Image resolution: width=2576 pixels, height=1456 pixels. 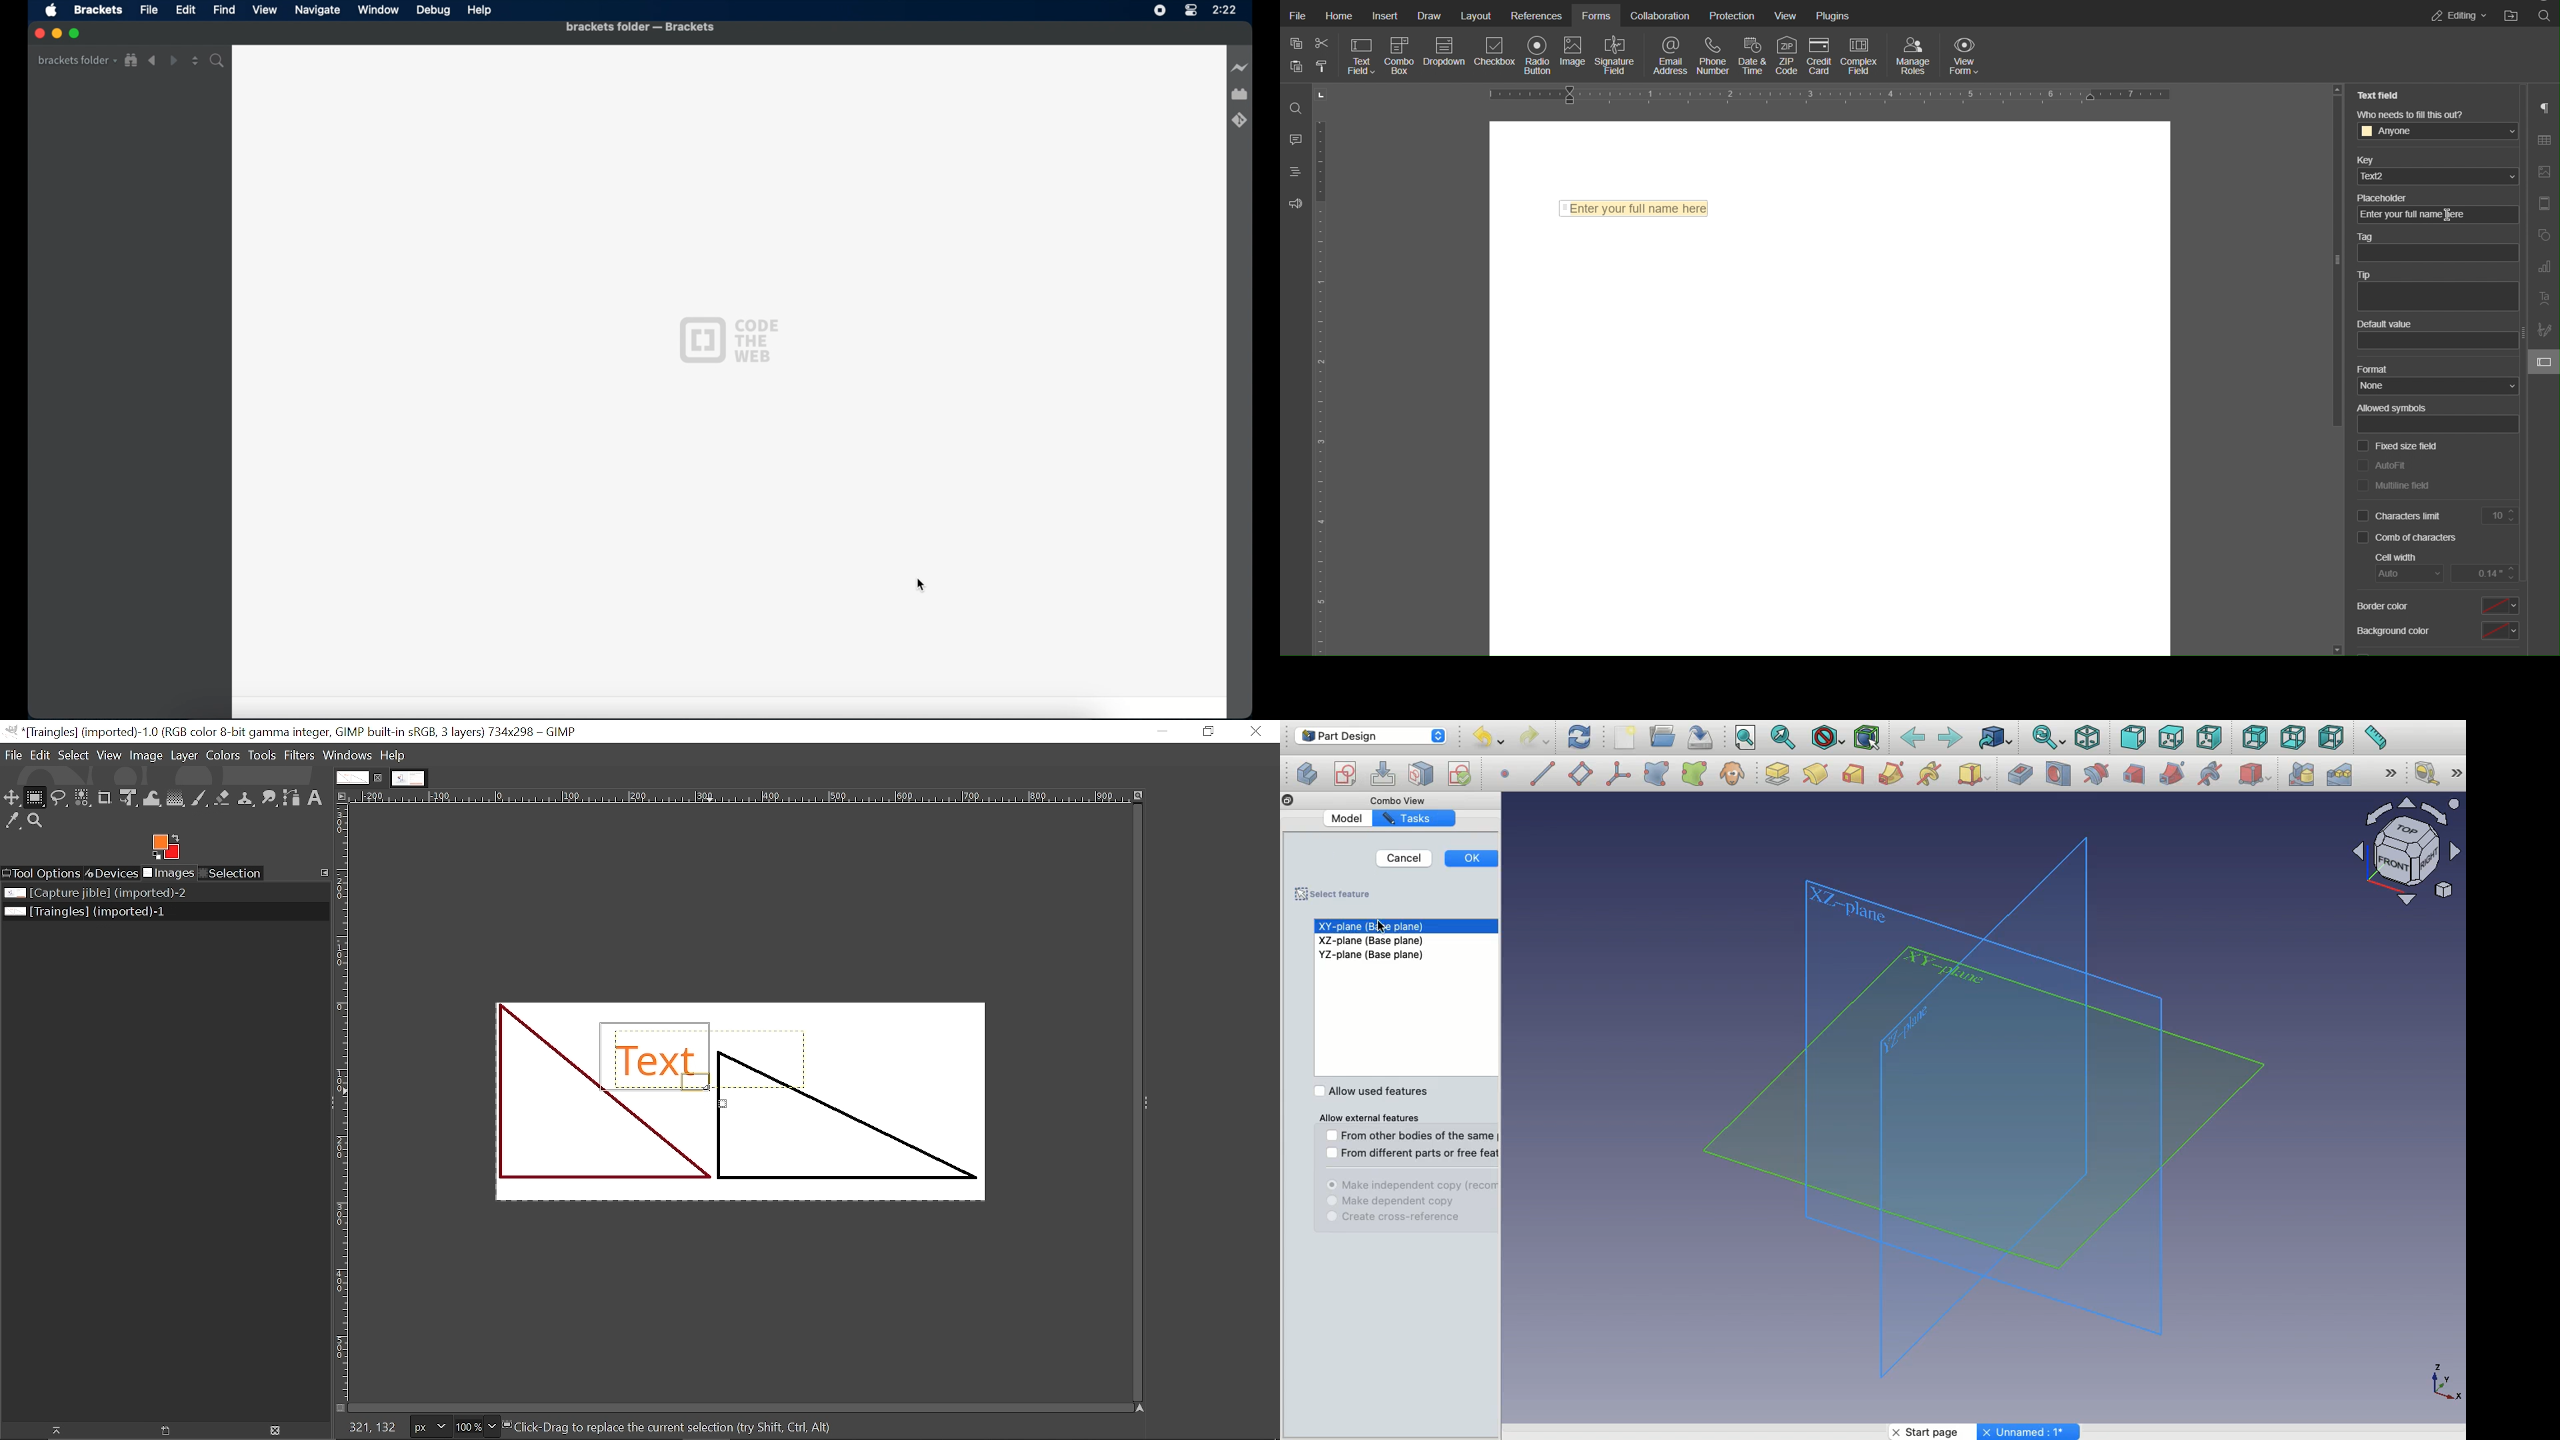 What do you see at coordinates (1238, 67) in the screenshot?
I see `live preview` at bounding box center [1238, 67].